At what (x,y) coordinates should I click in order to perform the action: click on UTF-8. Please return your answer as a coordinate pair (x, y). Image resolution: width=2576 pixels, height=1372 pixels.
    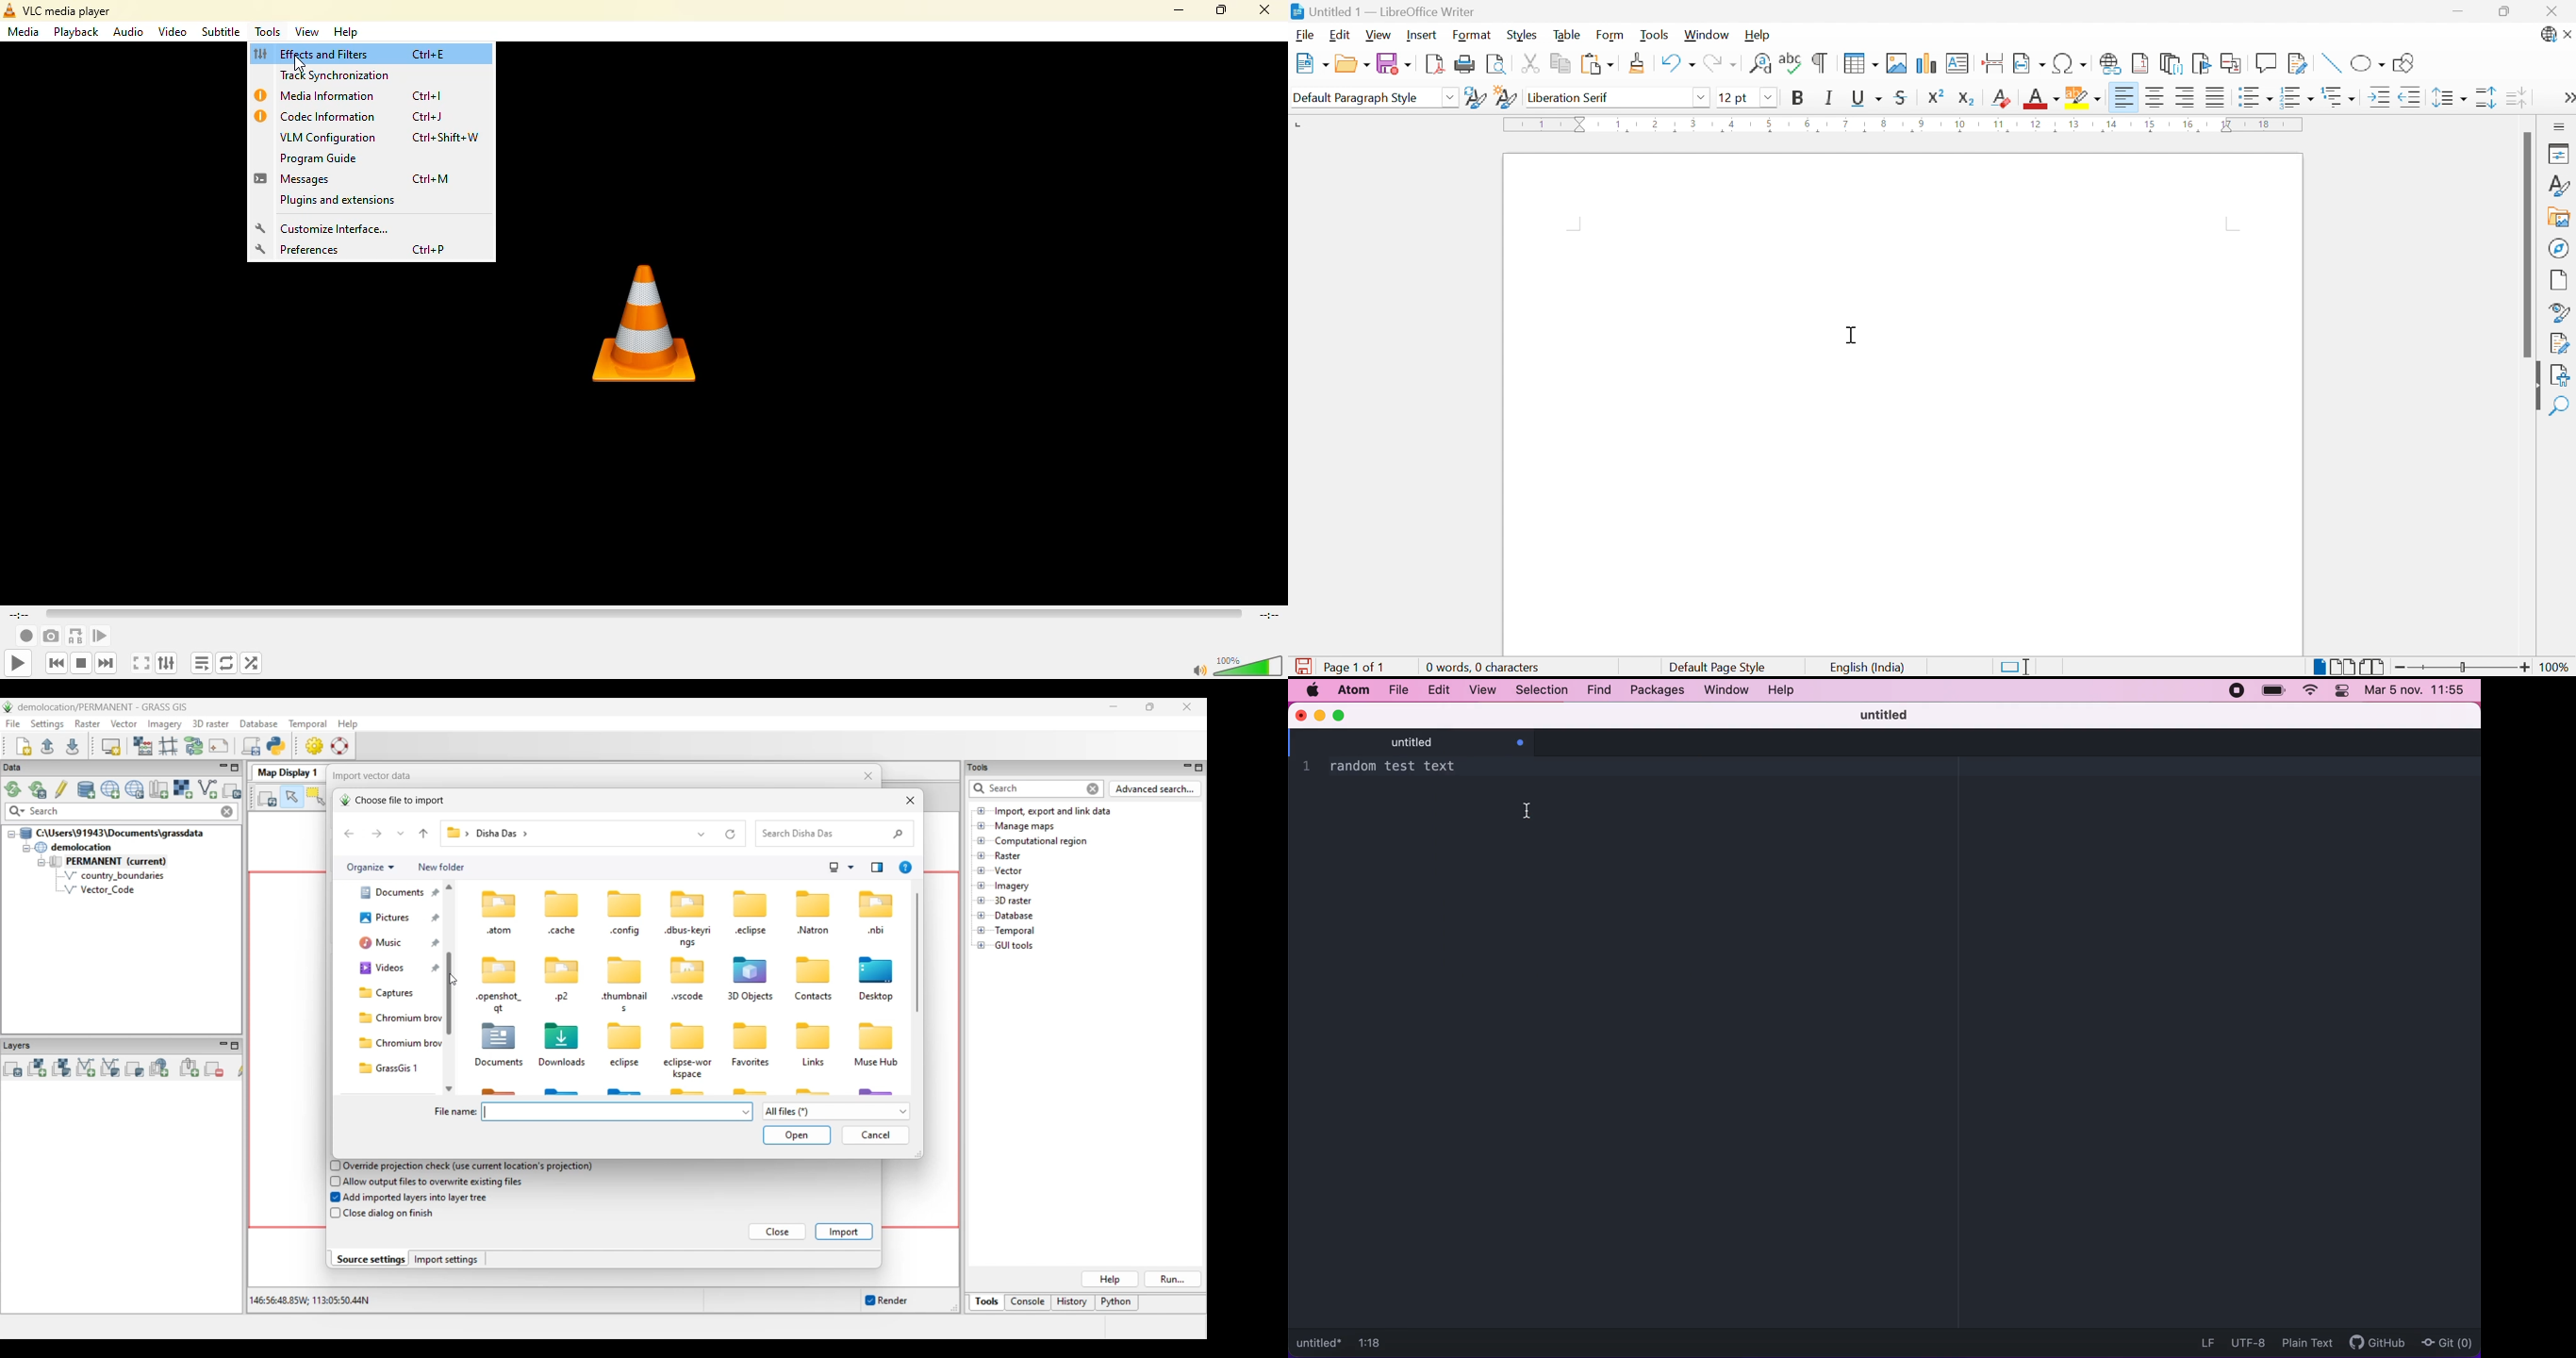
    Looking at the image, I should click on (2250, 1342).